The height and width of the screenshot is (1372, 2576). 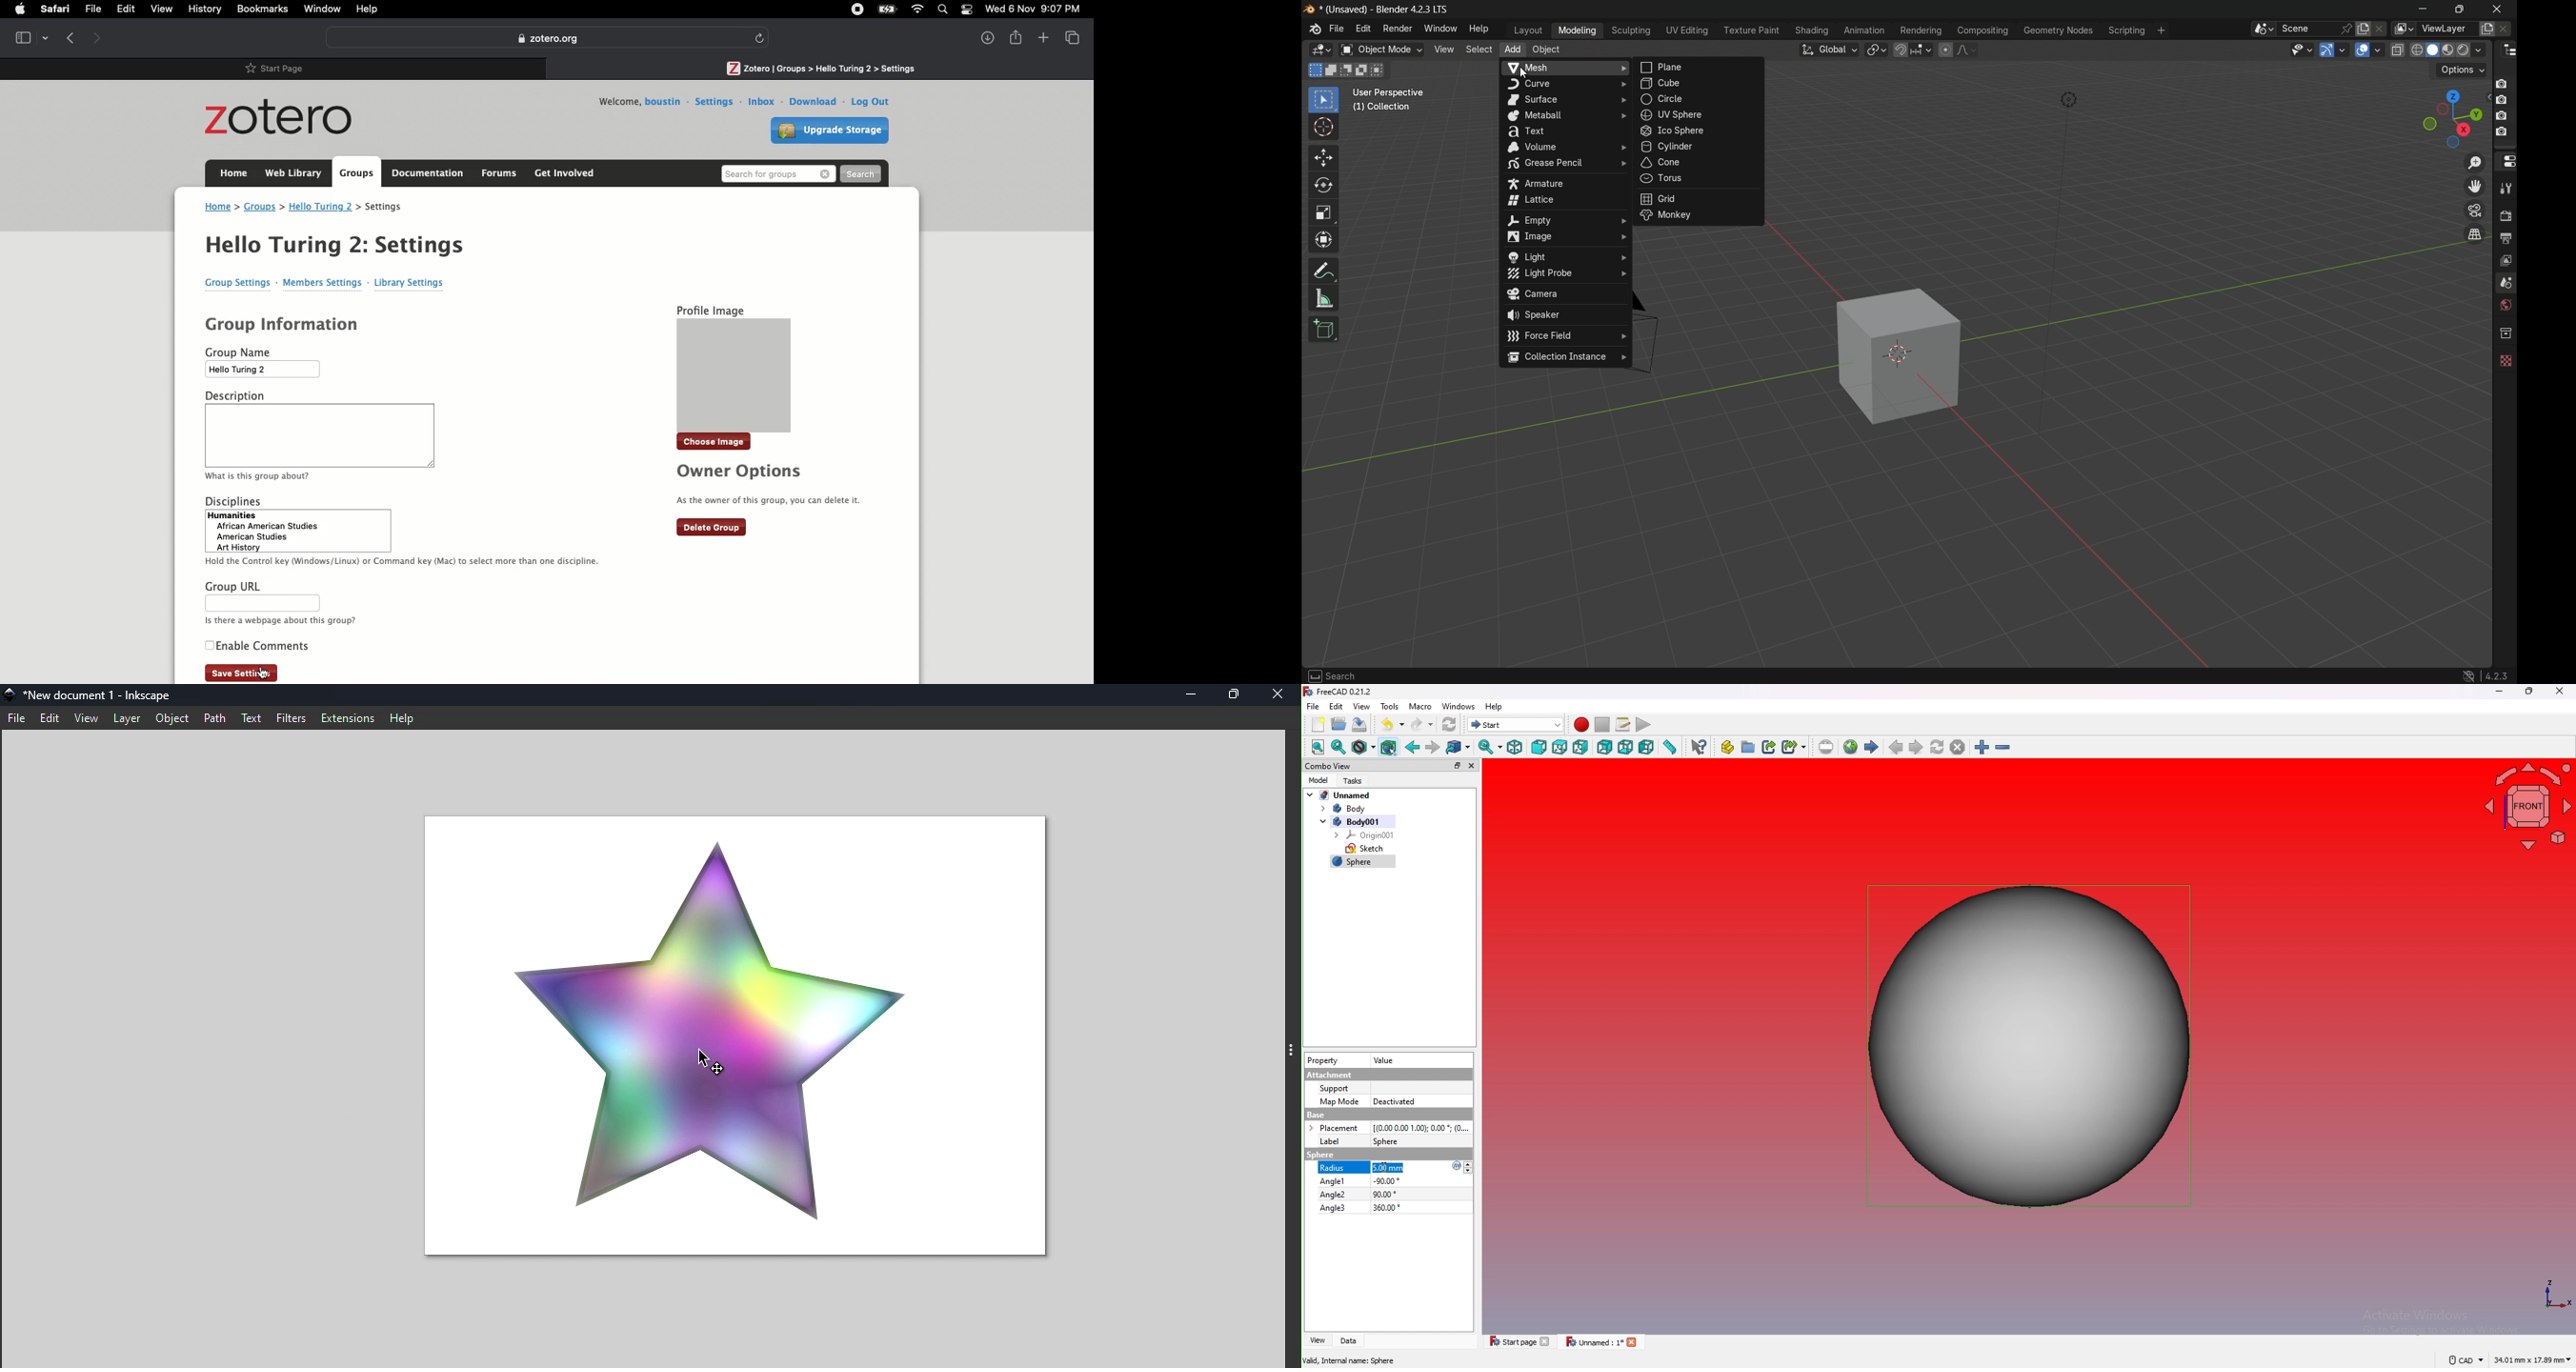 What do you see at coordinates (1456, 765) in the screenshot?
I see `pop out` at bounding box center [1456, 765].